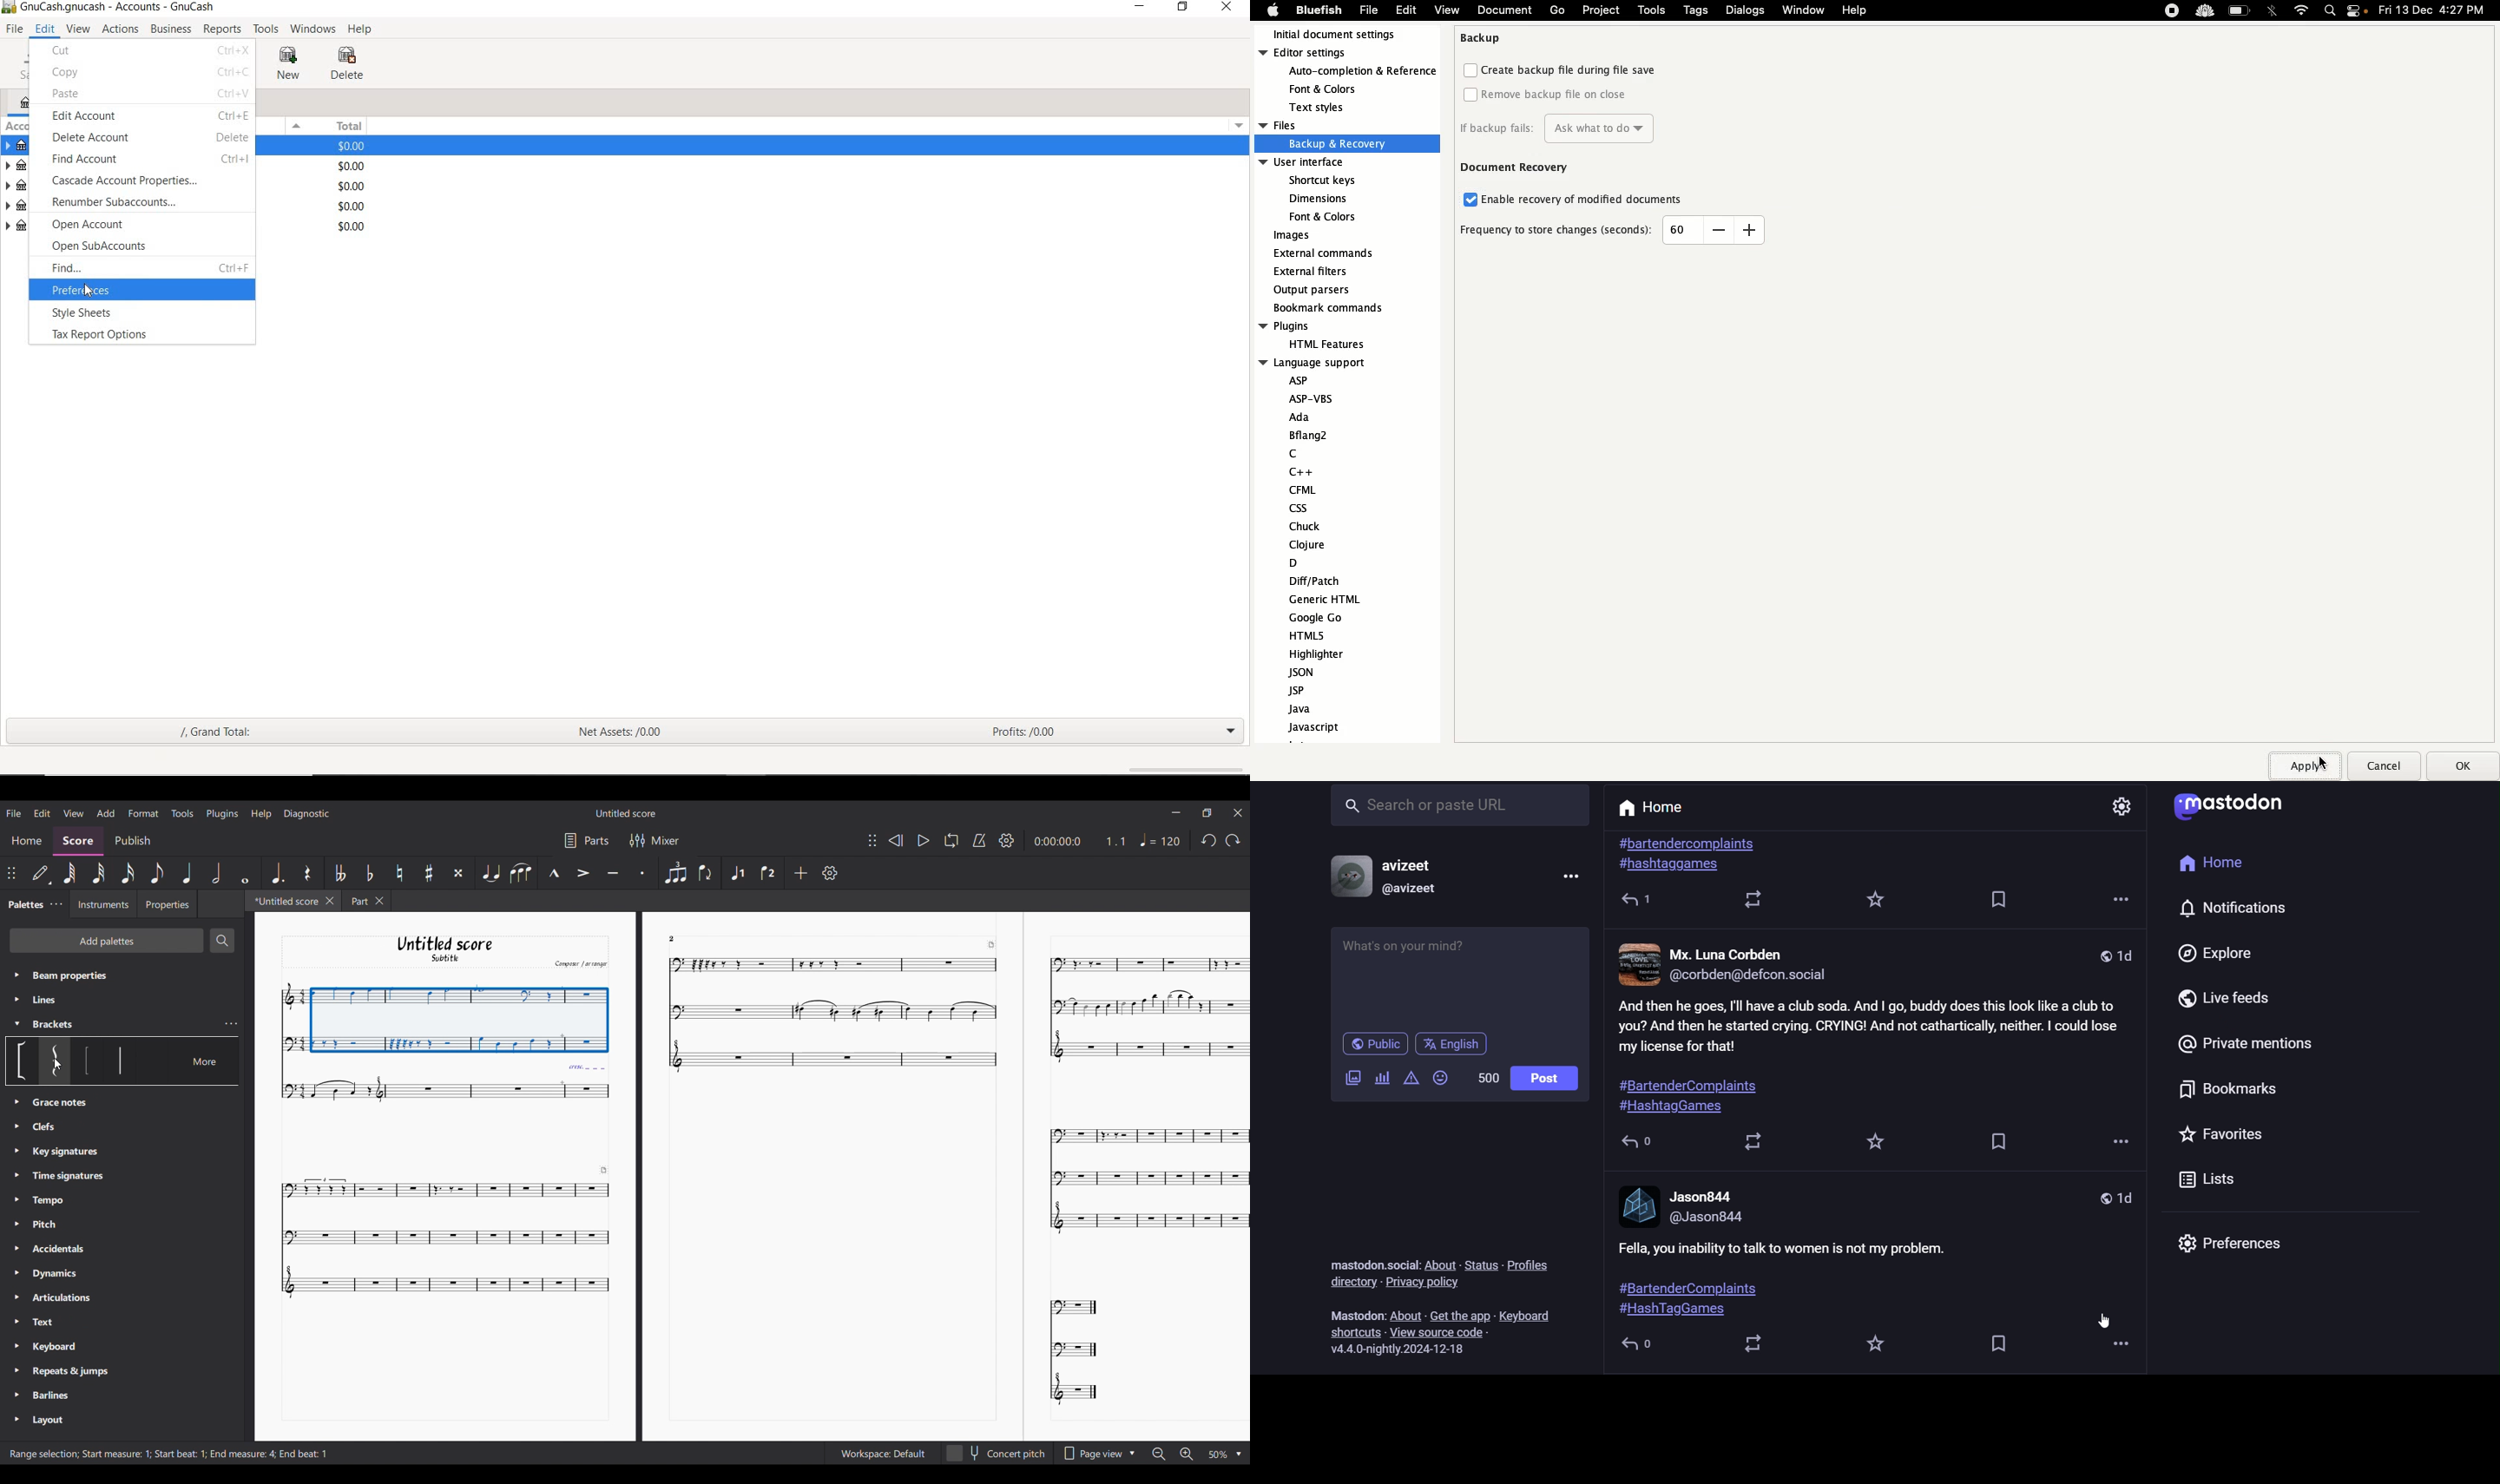 Image resolution: width=2520 pixels, height=1484 pixels. What do you see at coordinates (1459, 976) in the screenshot?
I see `whats on your mind` at bounding box center [1459, 976].